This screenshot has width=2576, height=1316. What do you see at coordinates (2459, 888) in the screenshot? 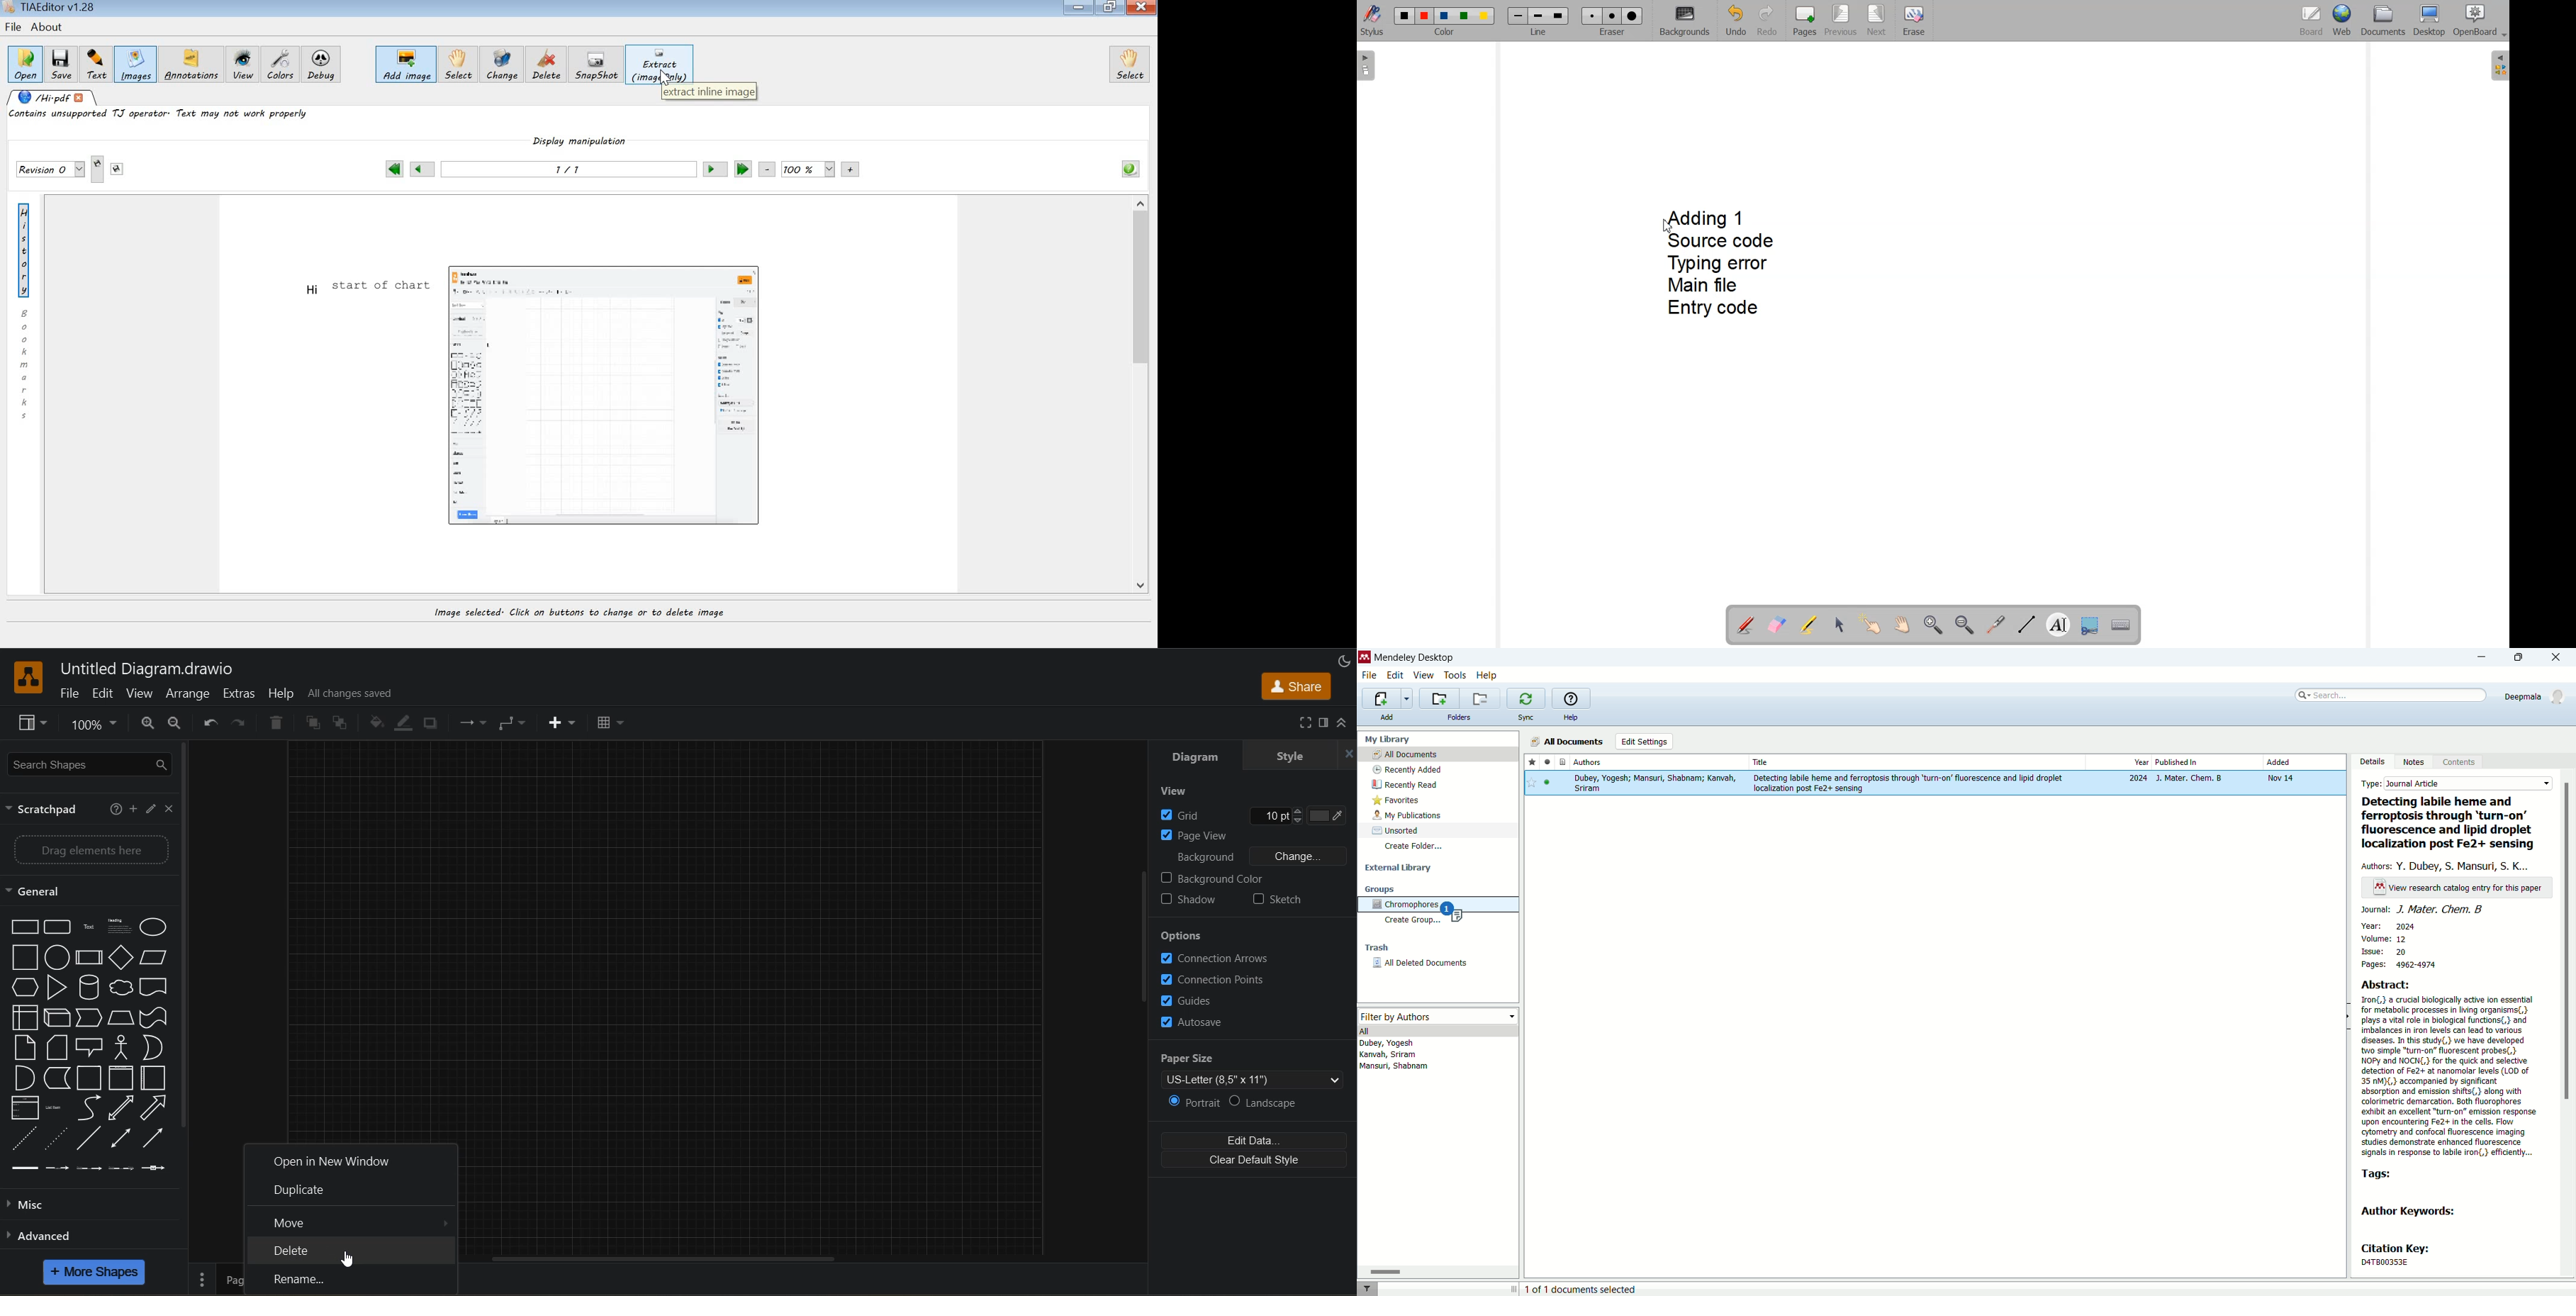
I see `text` at bounding box center [2459, 888].